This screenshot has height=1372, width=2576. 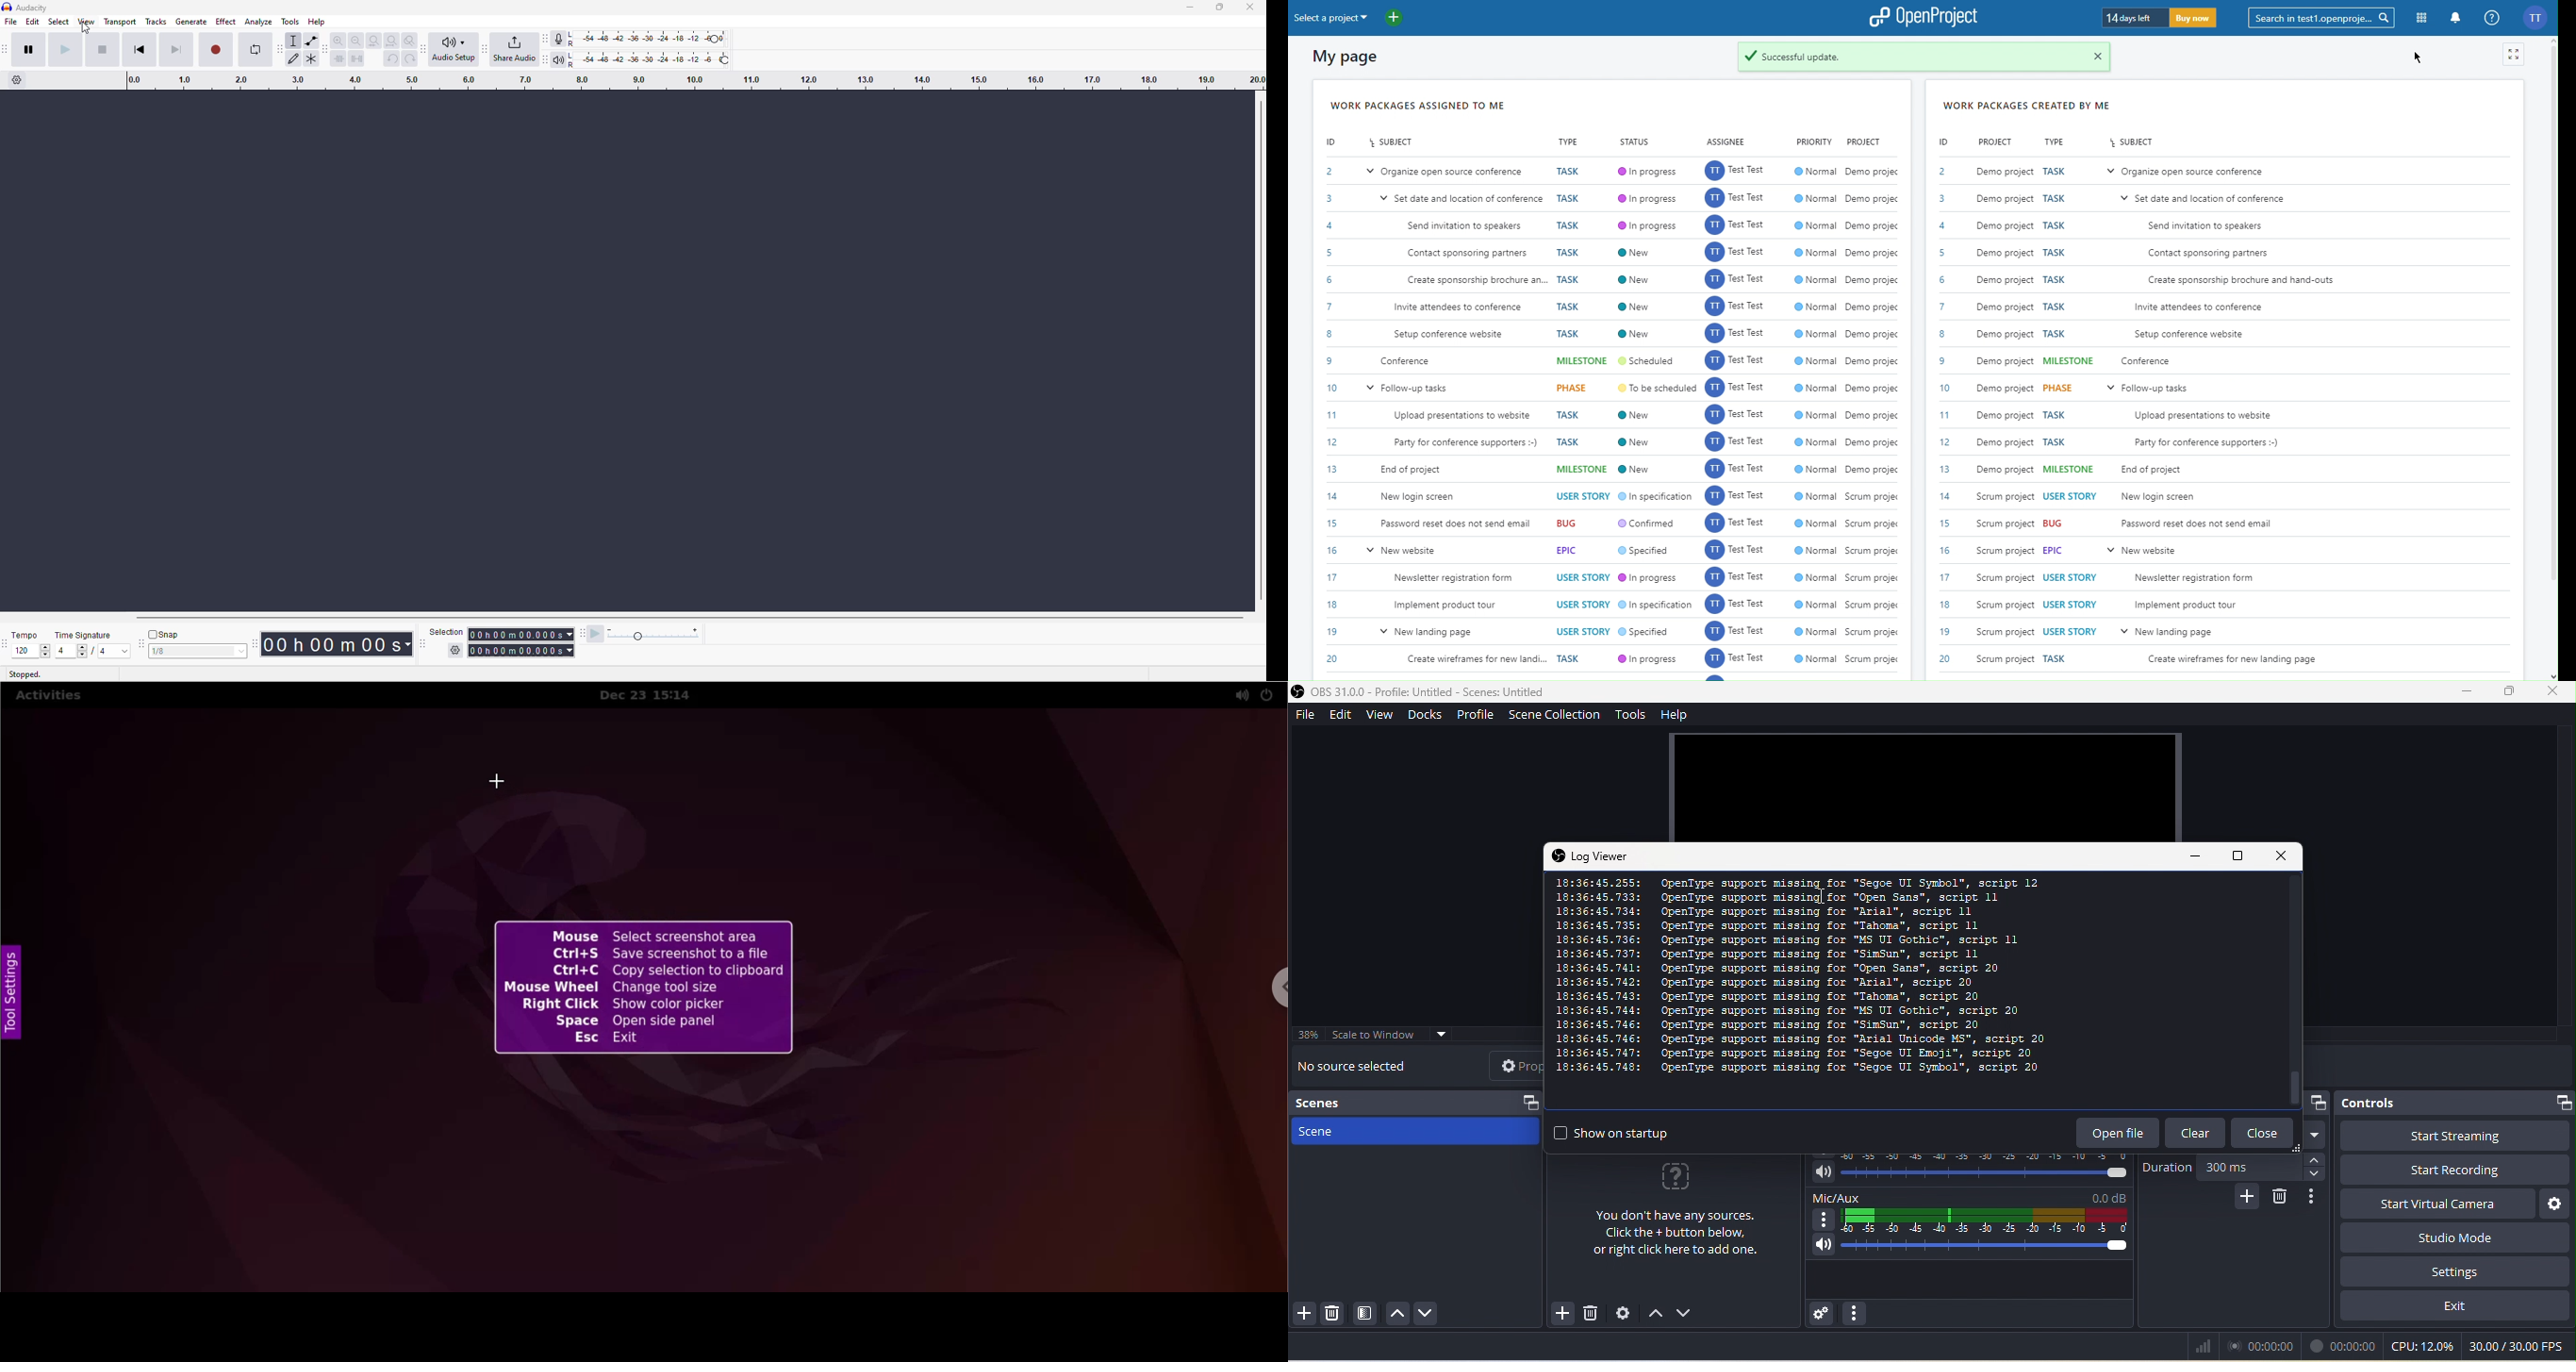 I want to click on timeline options, so click(x=18, y=82).